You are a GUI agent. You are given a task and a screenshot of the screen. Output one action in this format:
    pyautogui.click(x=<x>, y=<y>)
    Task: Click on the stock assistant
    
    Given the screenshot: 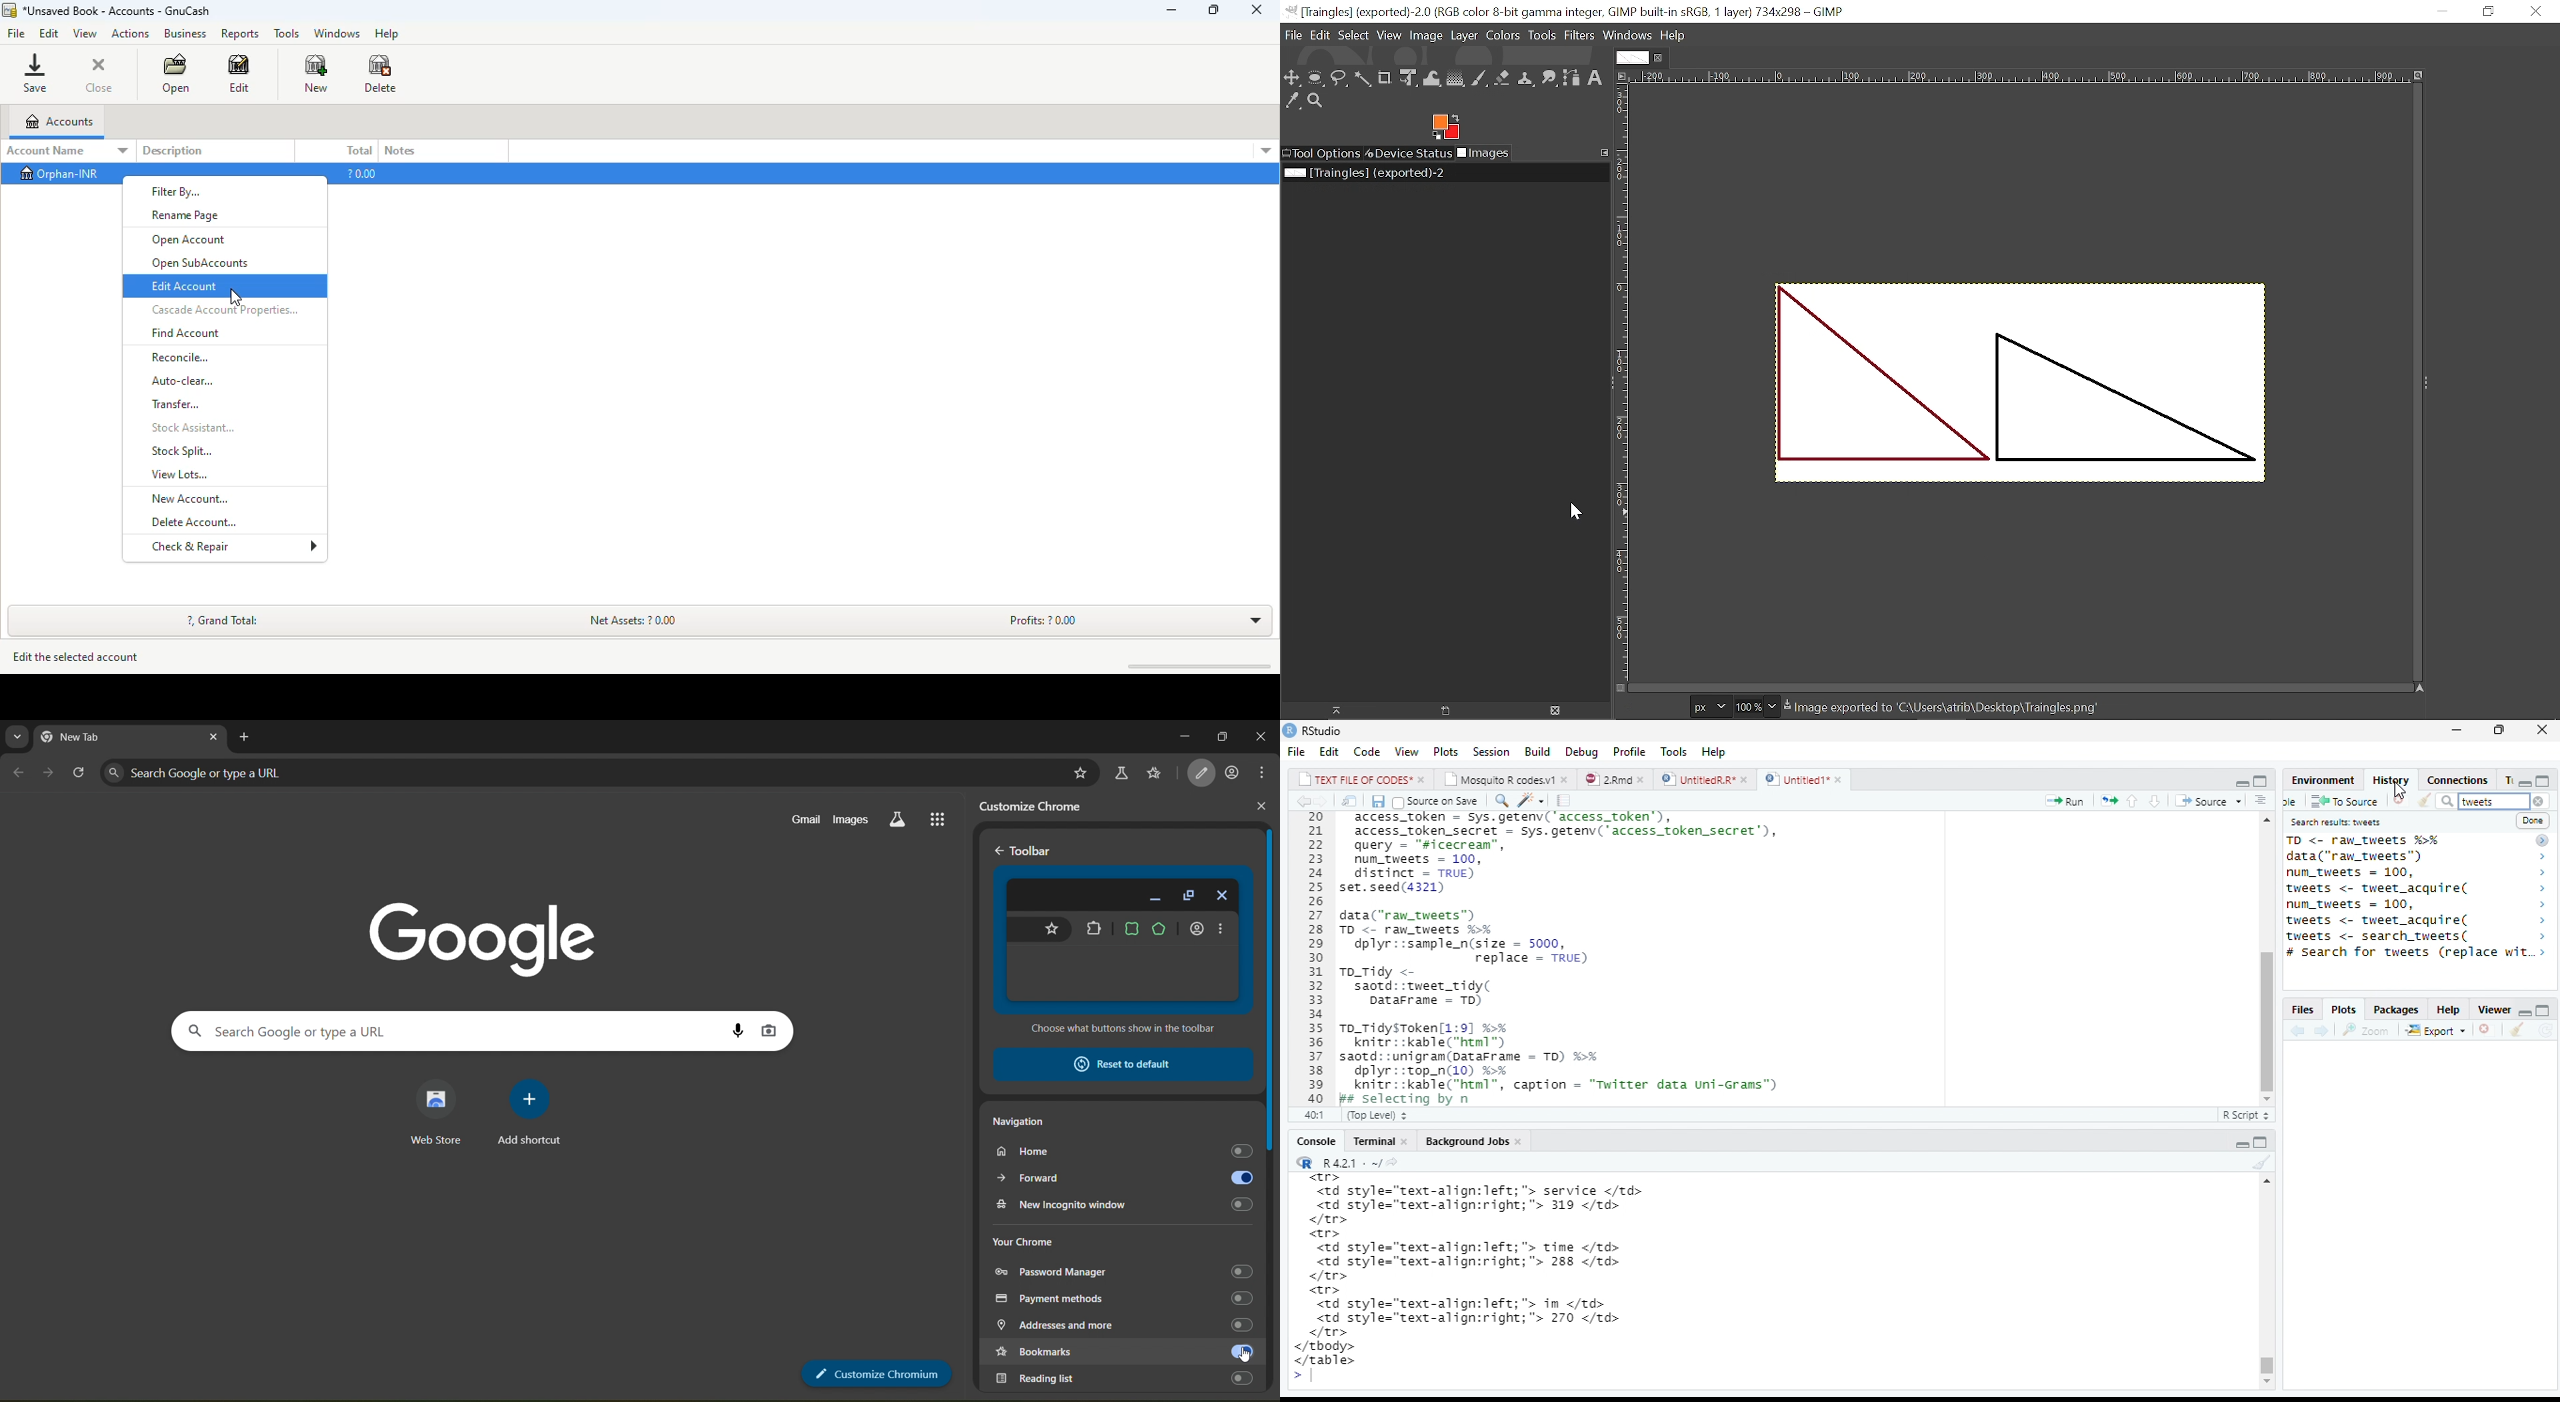 What is the action you would take?
    pyautogui.click(x=193, y=428)
    